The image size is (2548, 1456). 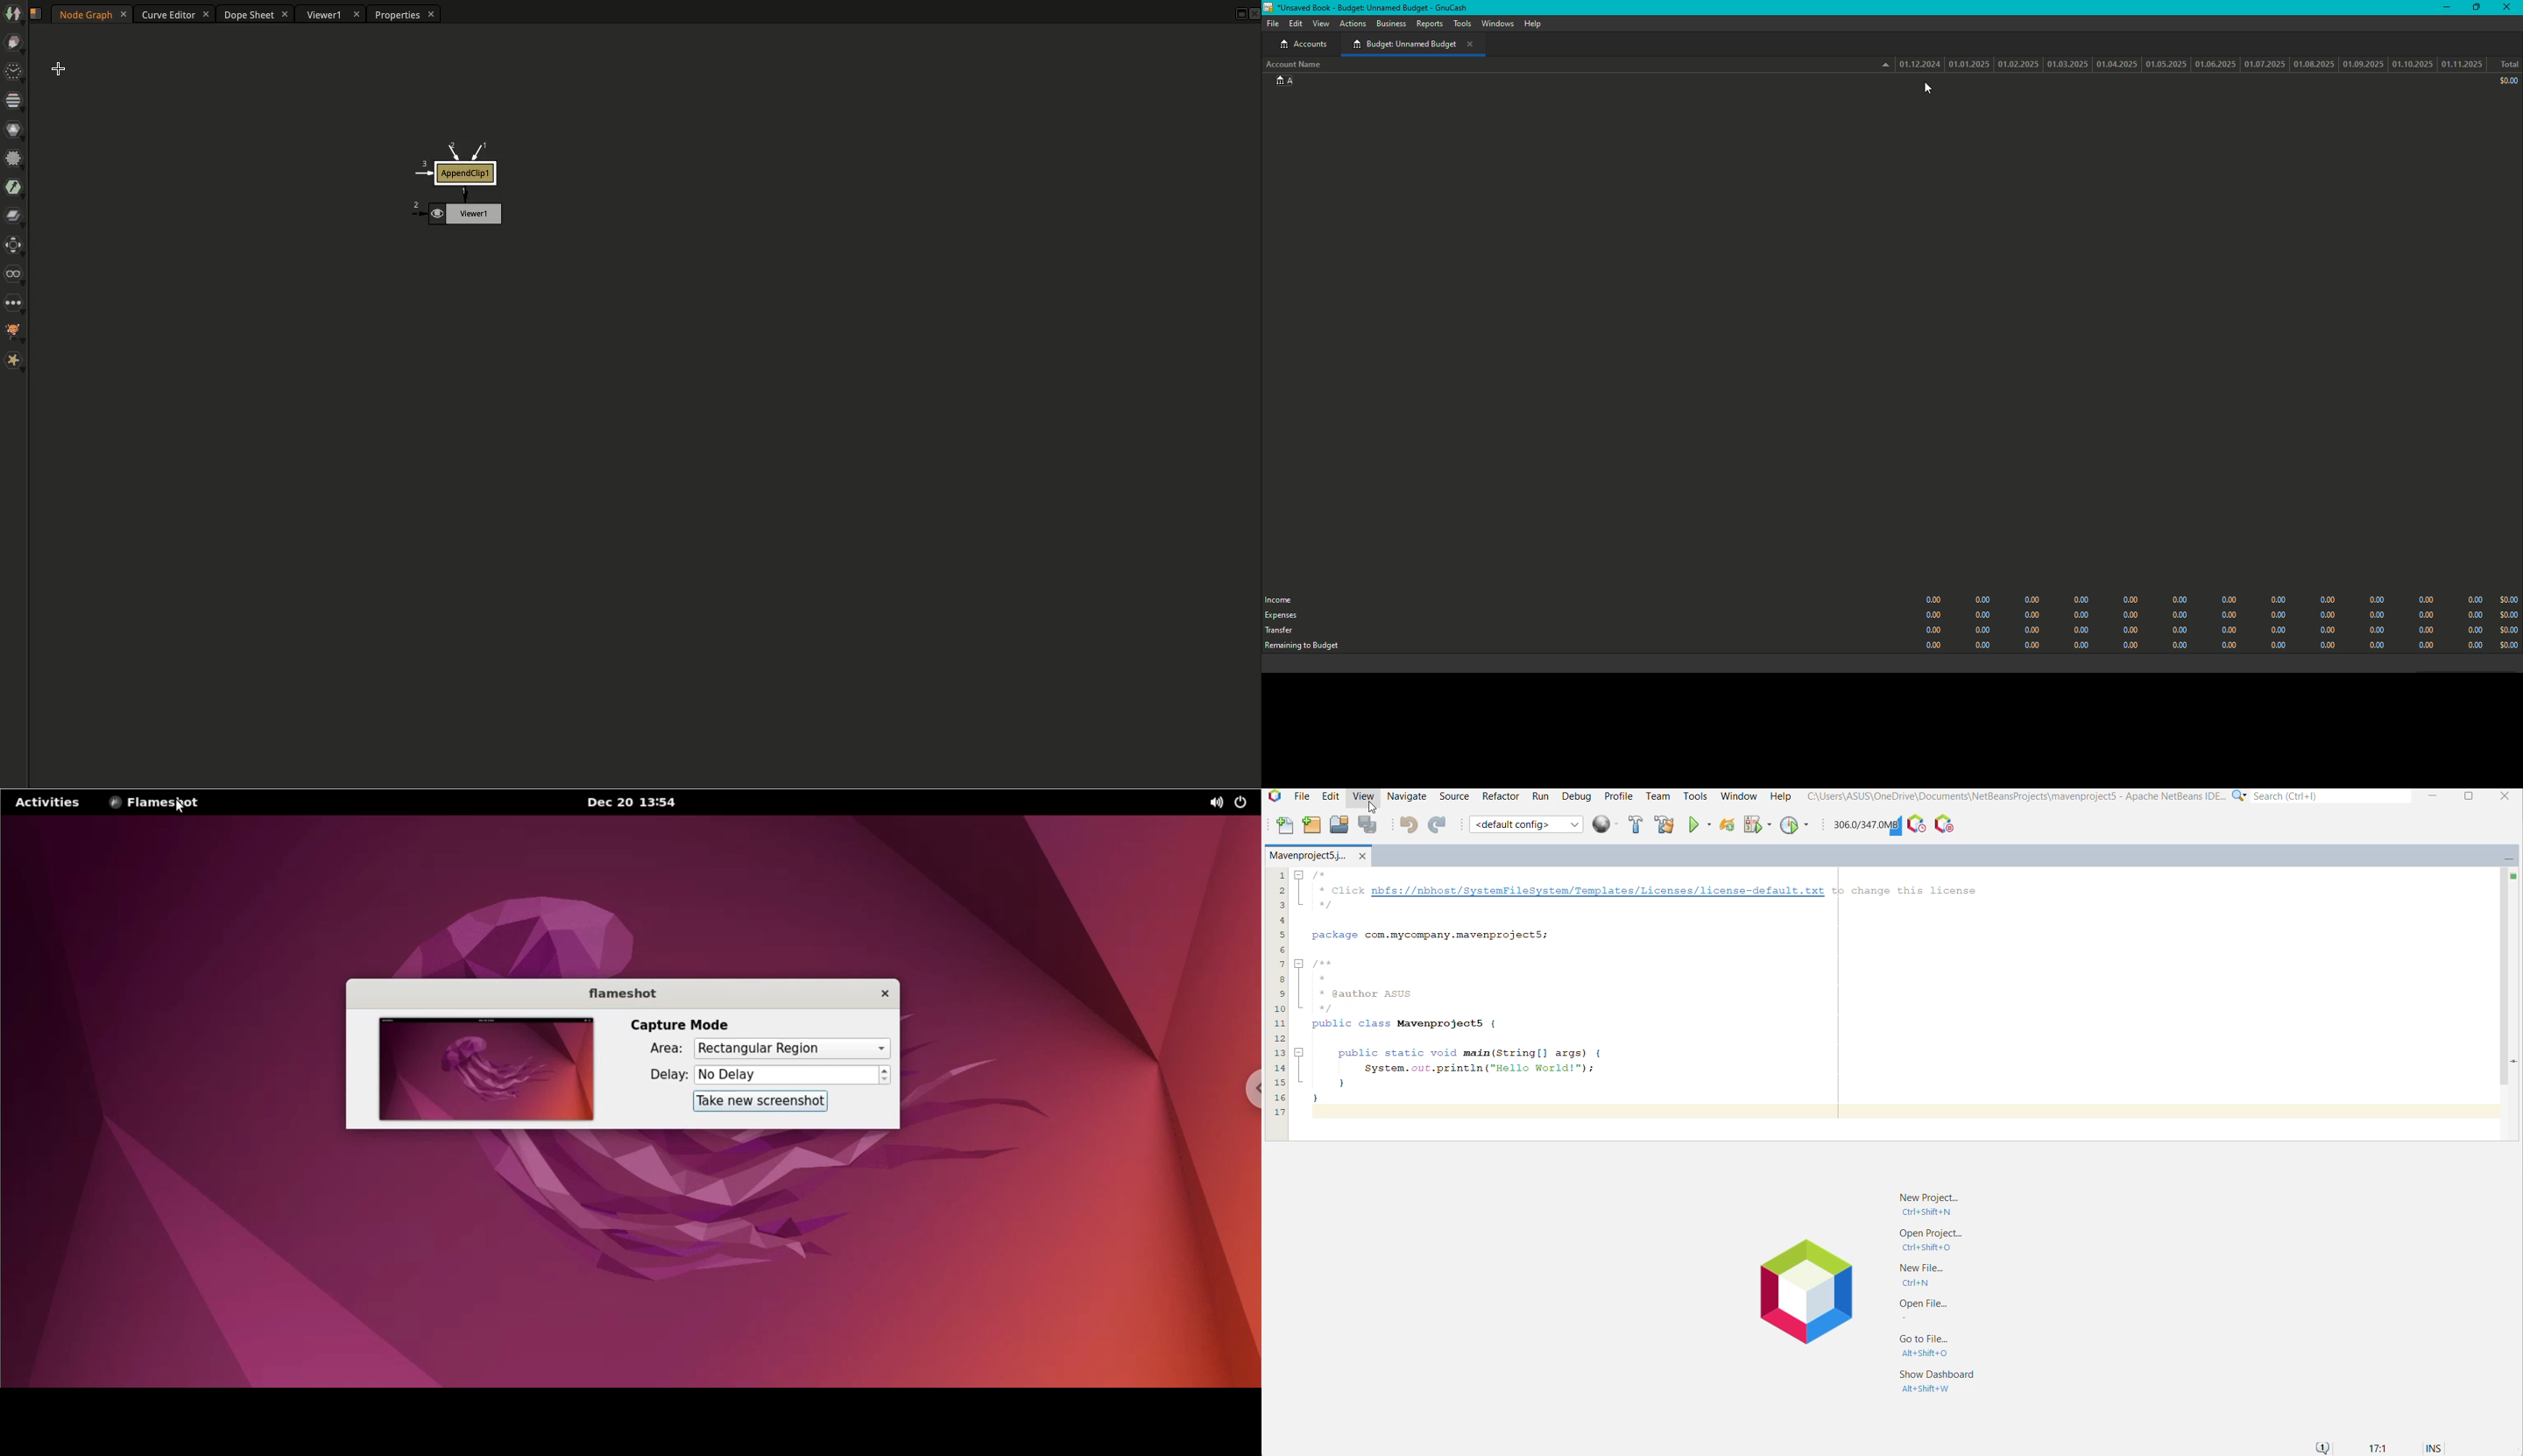 I want to click on Source, so click(x=1455, y=797).